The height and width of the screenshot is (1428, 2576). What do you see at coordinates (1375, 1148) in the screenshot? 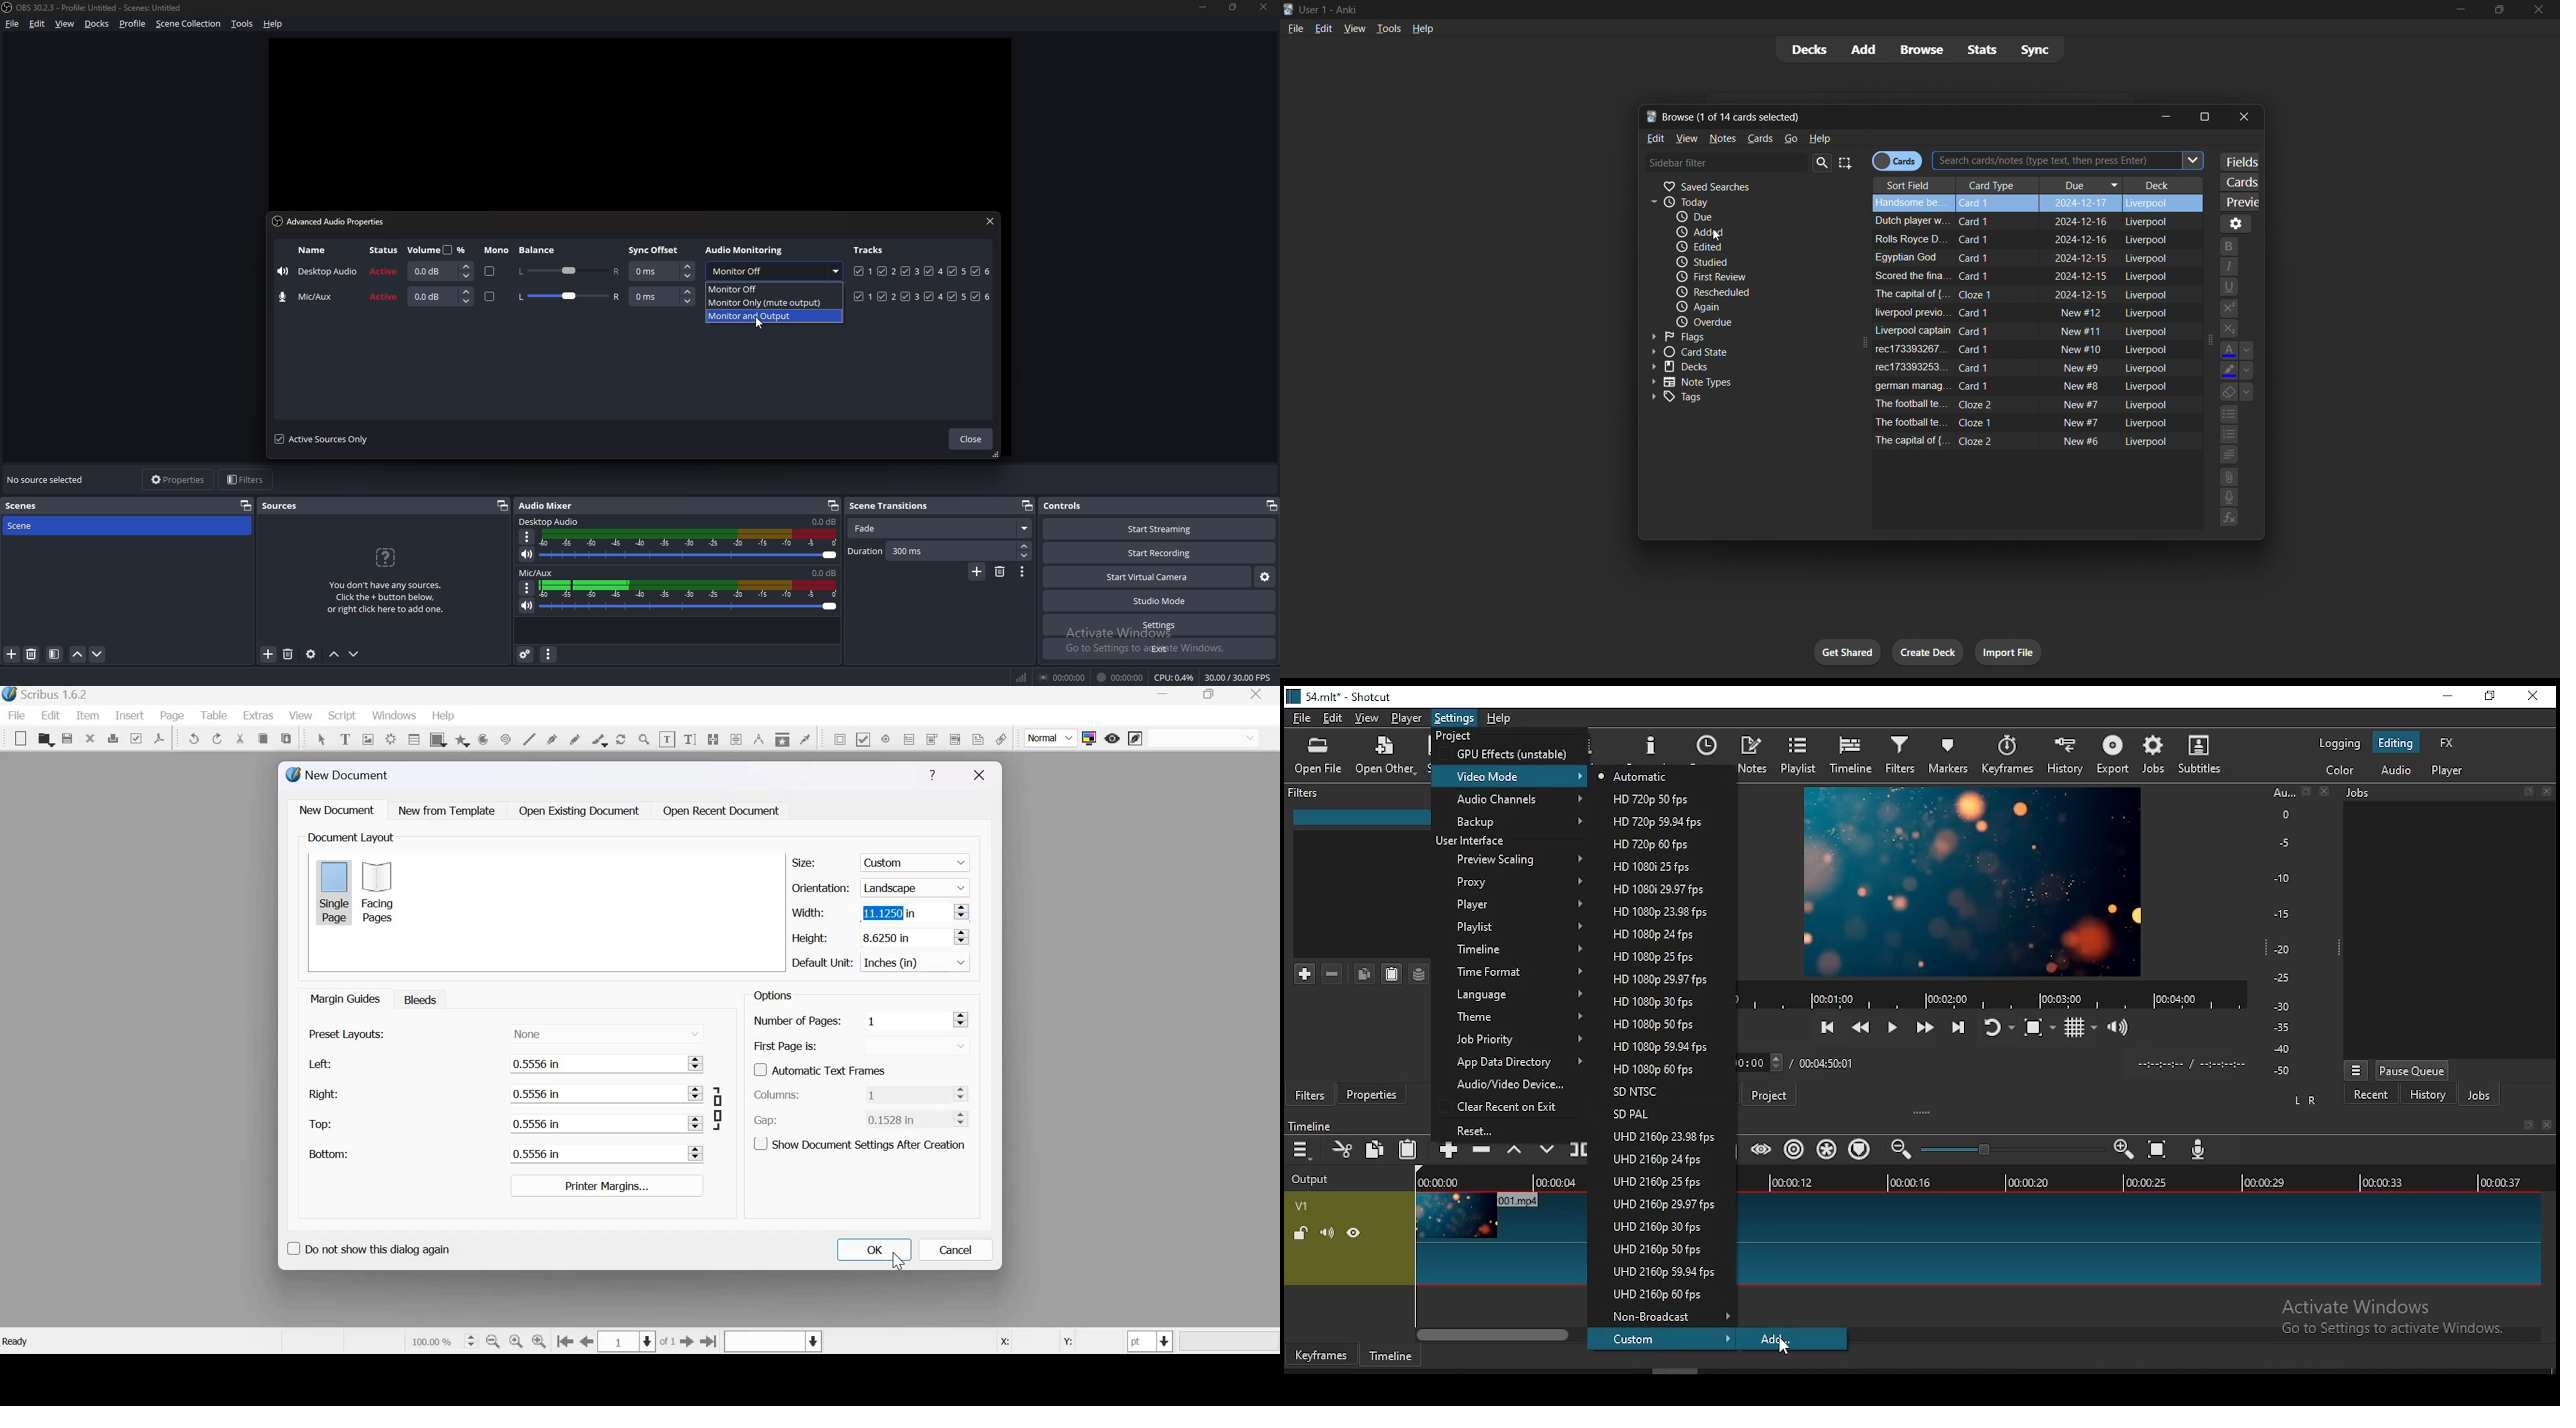
I see `copy` at bounding box center [1375, 1148].